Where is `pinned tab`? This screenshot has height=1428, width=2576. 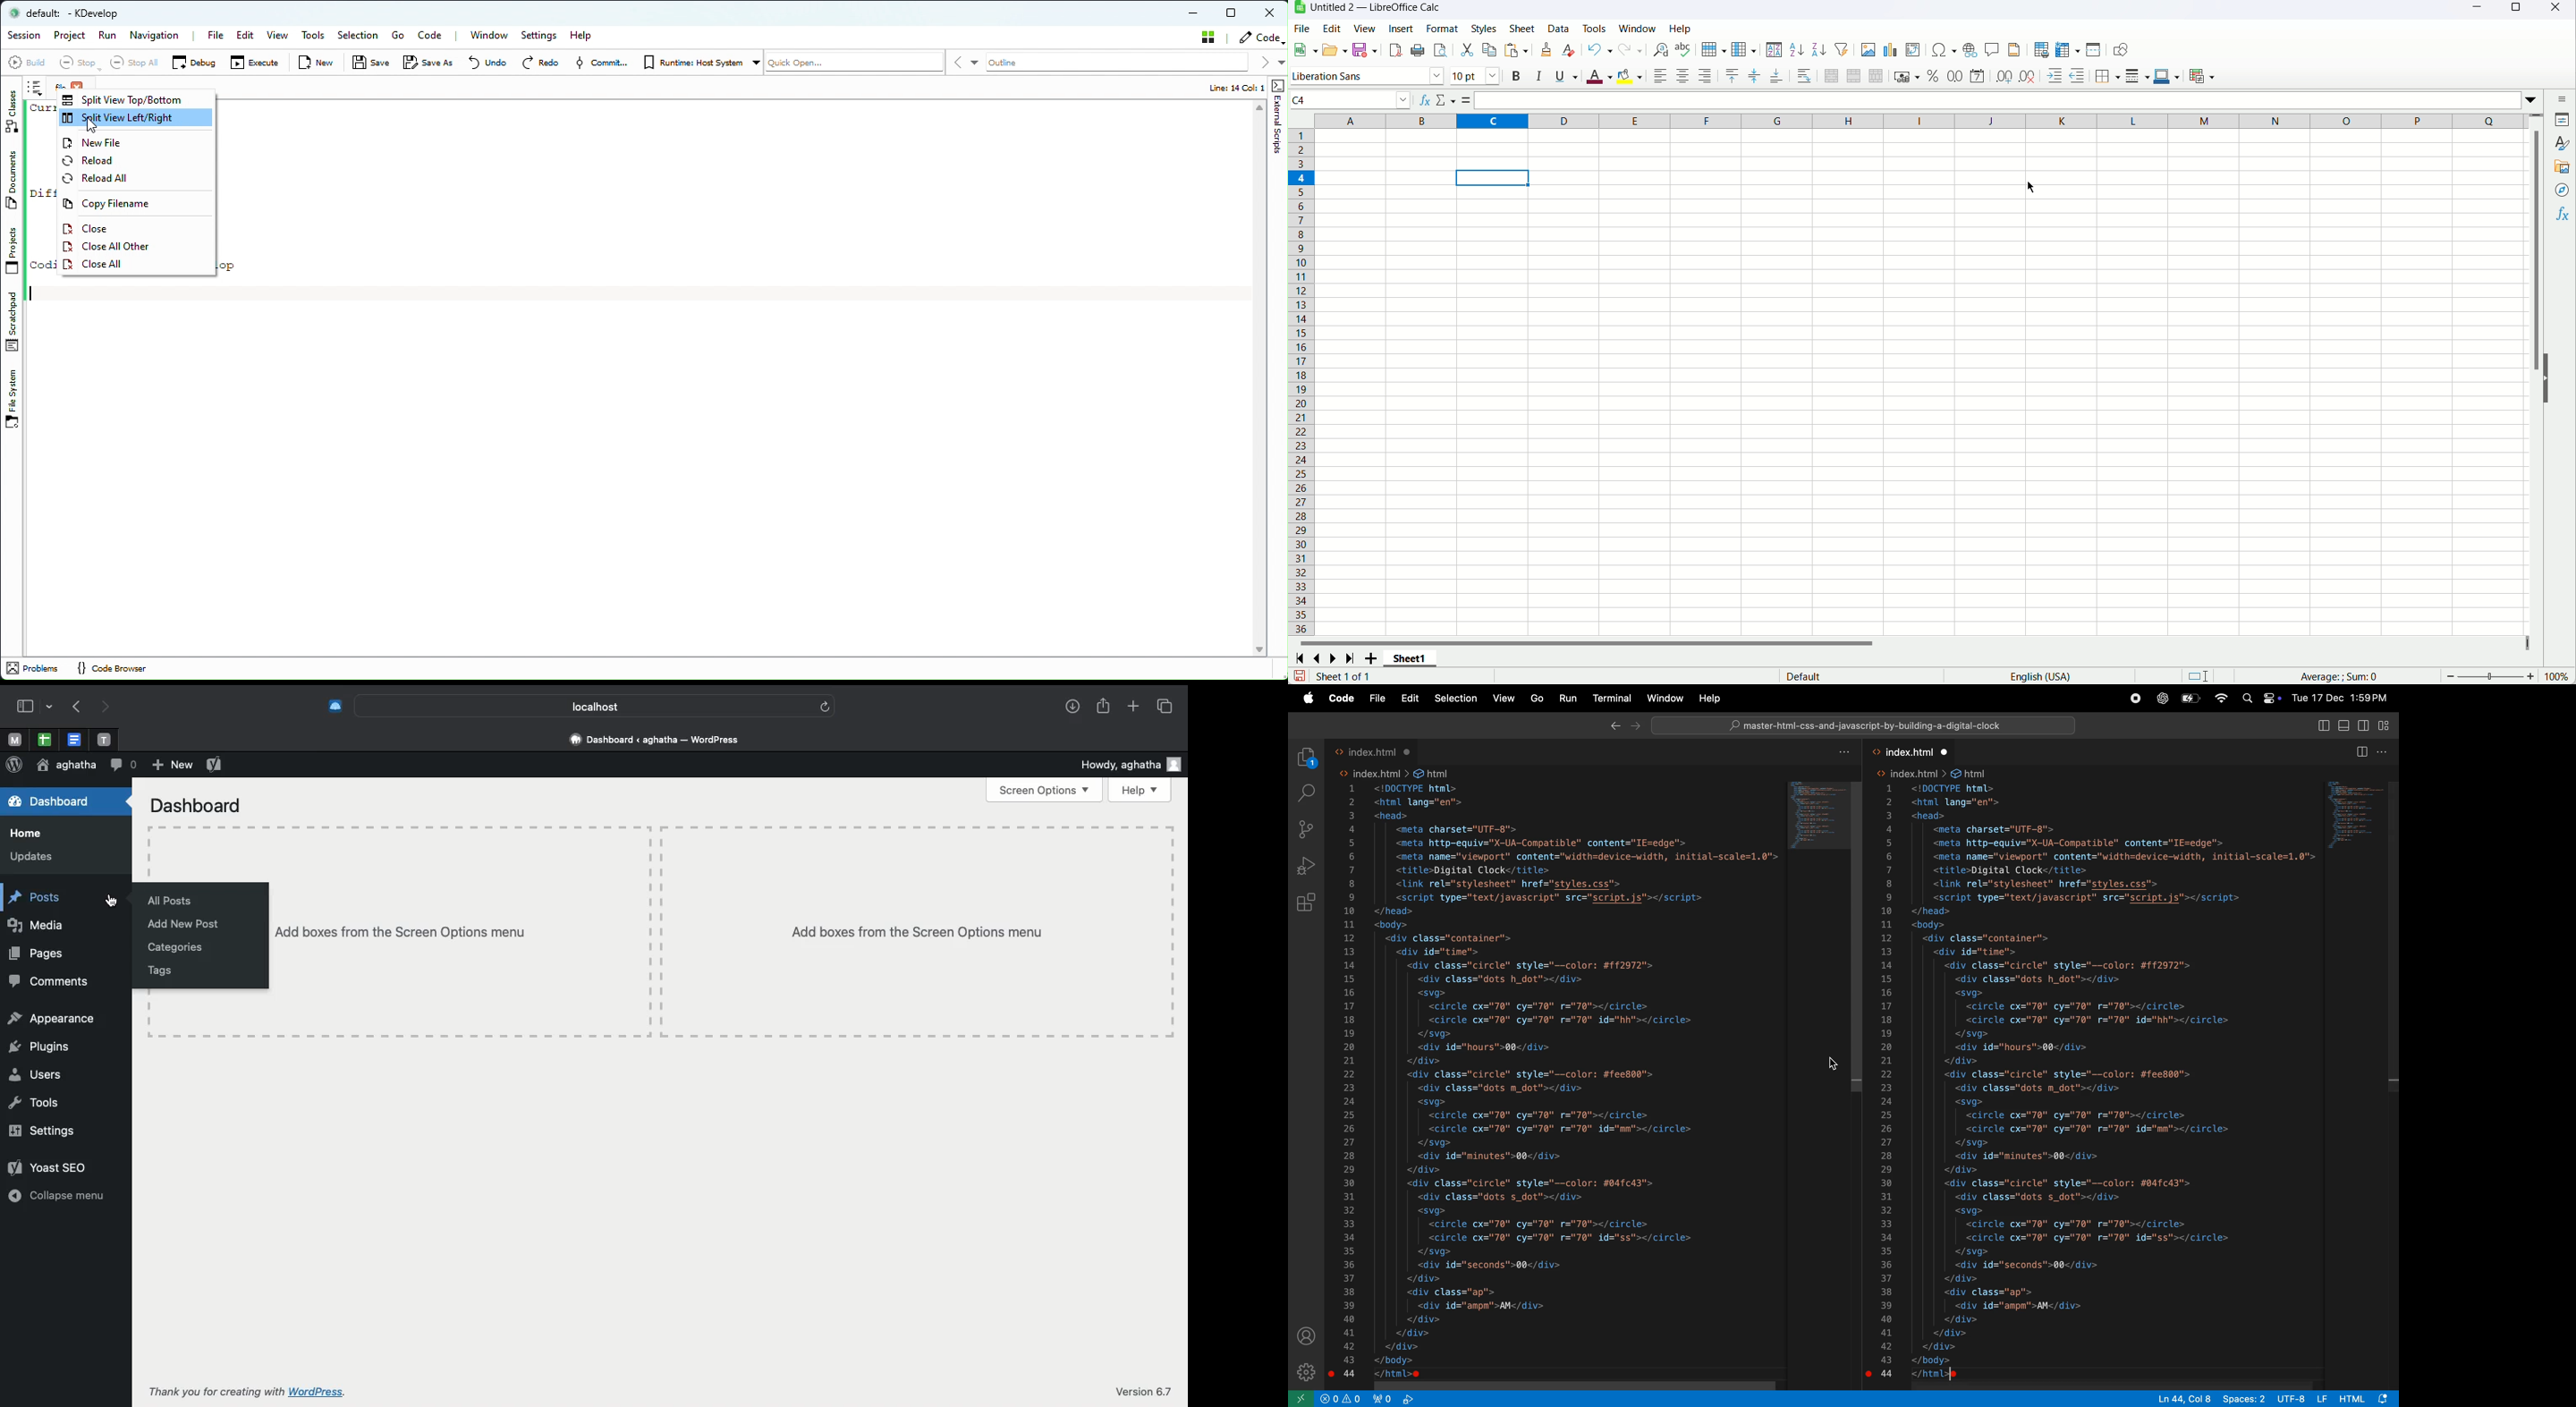
pinned tab is located at coordinates (13, 738).